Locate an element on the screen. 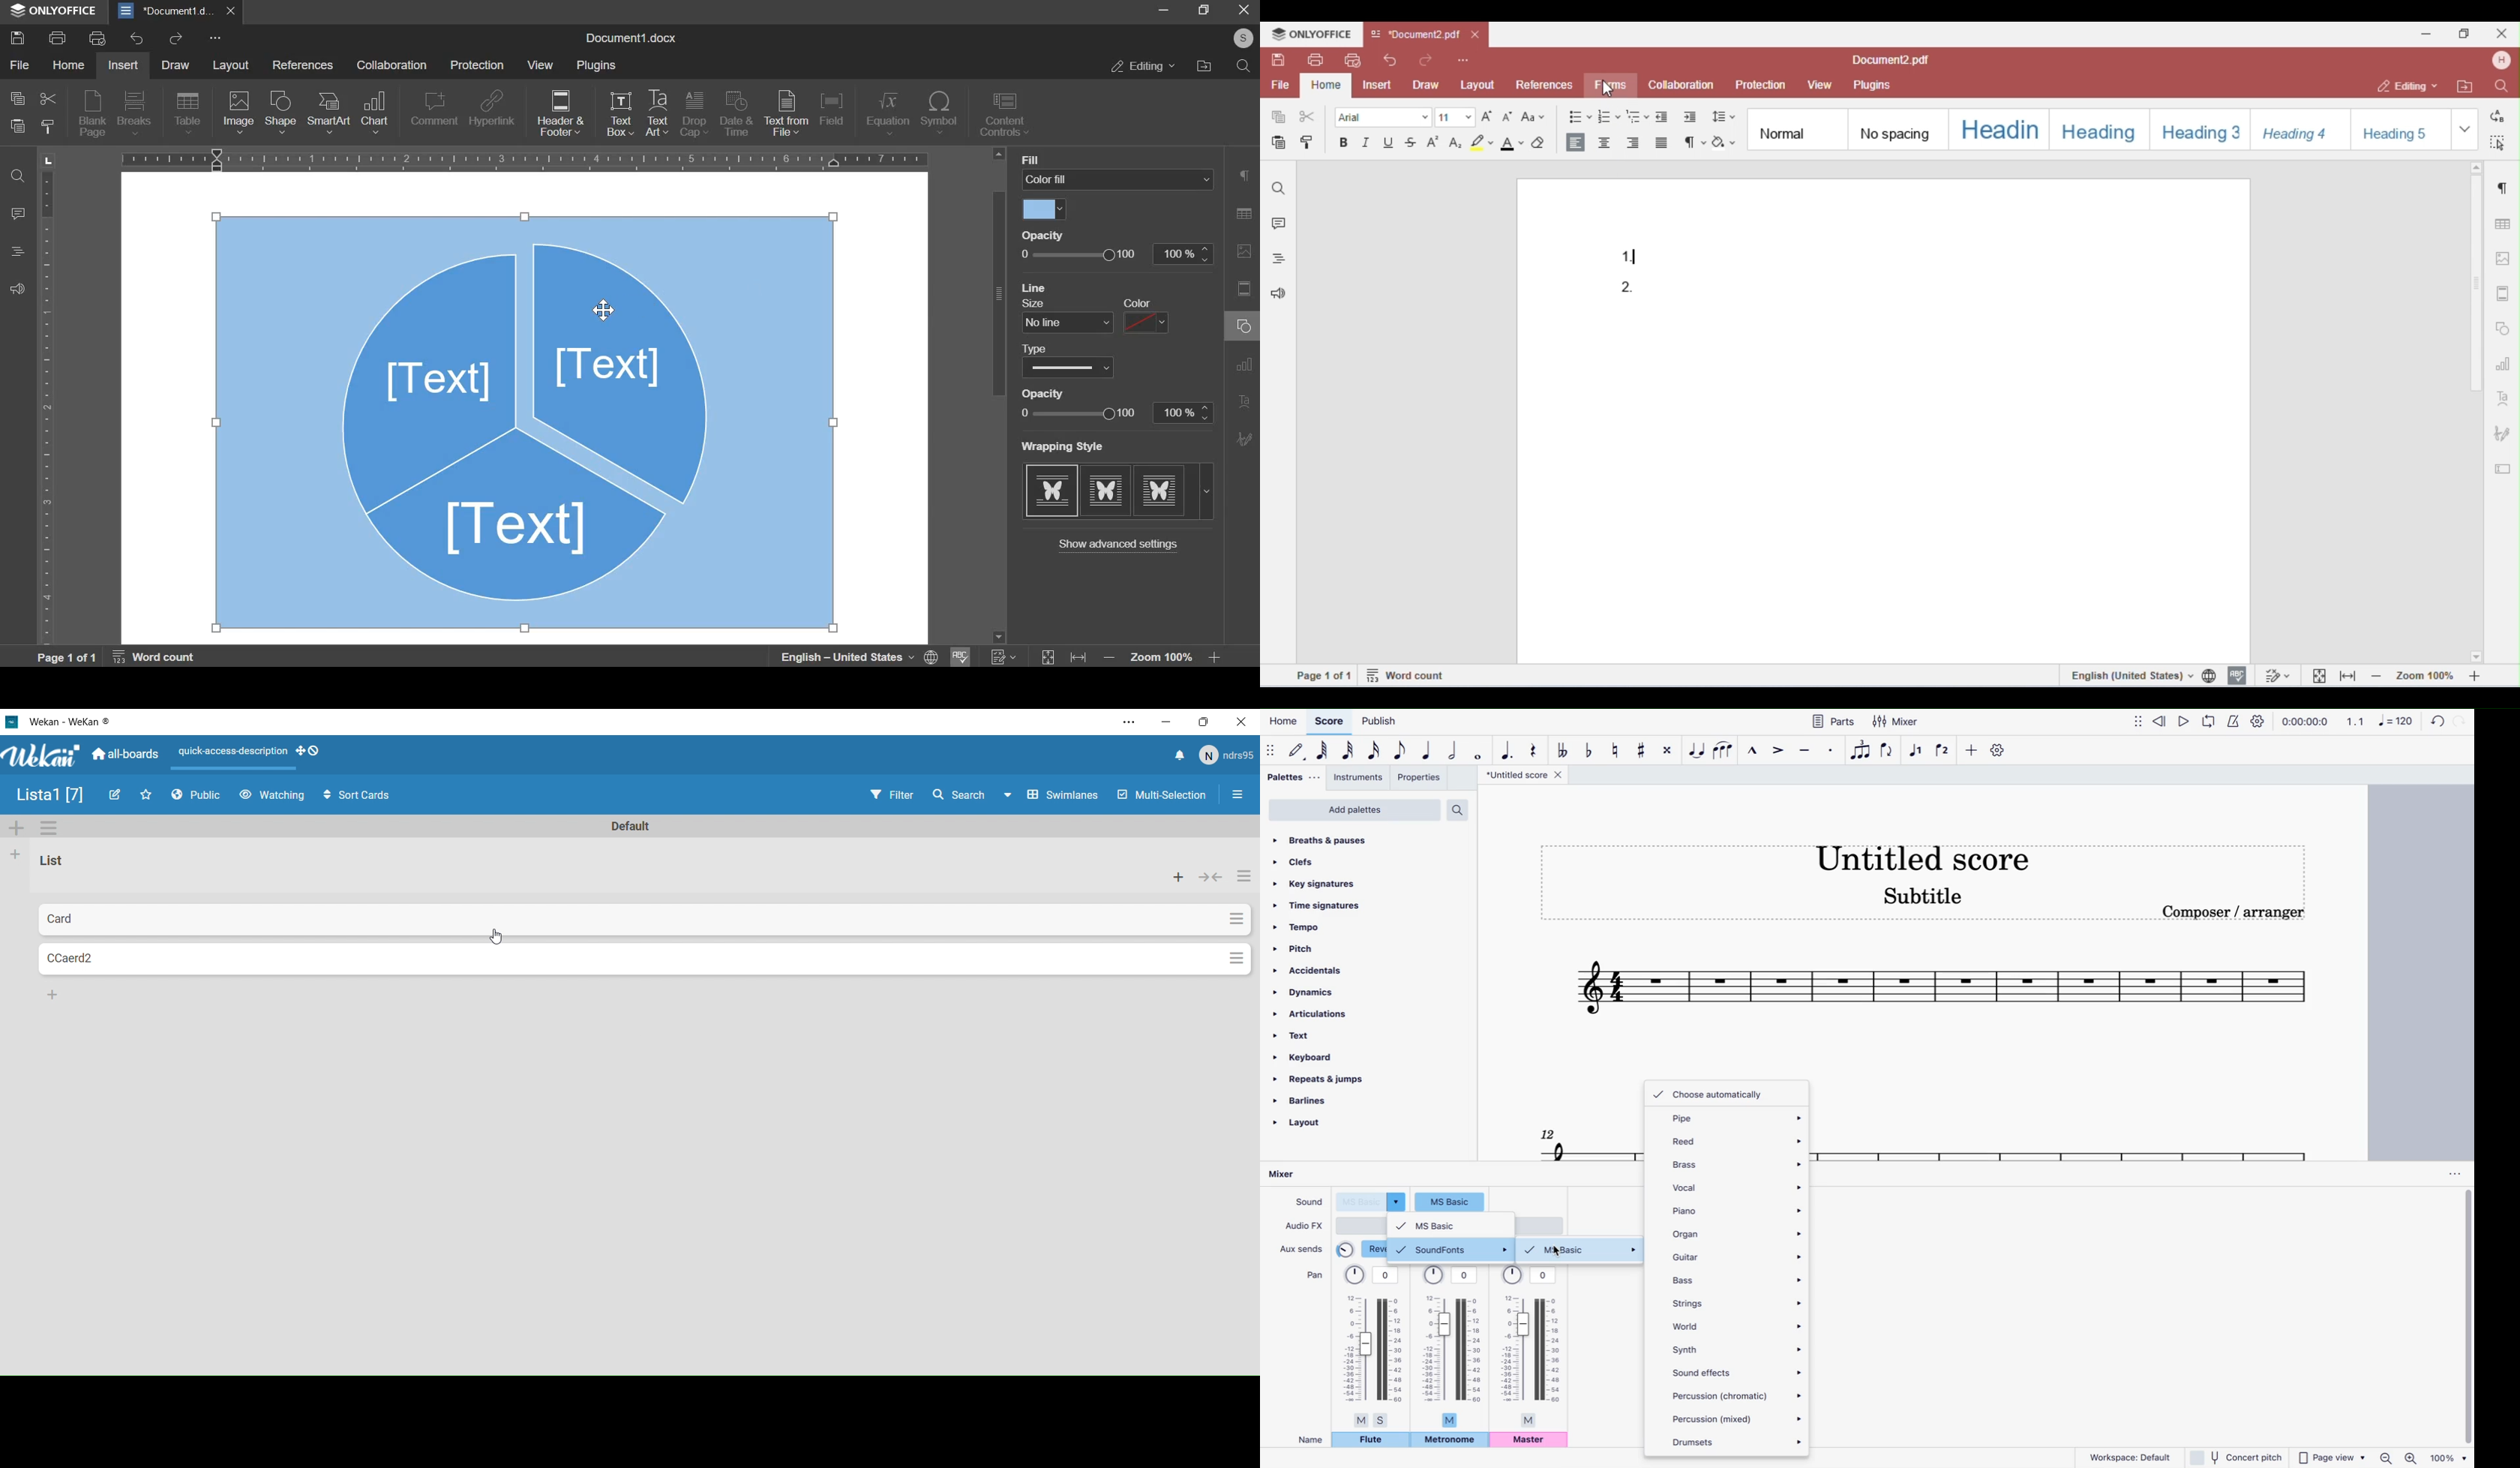 The height and width of the screenshot is (1484, 2520). Box is located at coordinates (1202, 722).